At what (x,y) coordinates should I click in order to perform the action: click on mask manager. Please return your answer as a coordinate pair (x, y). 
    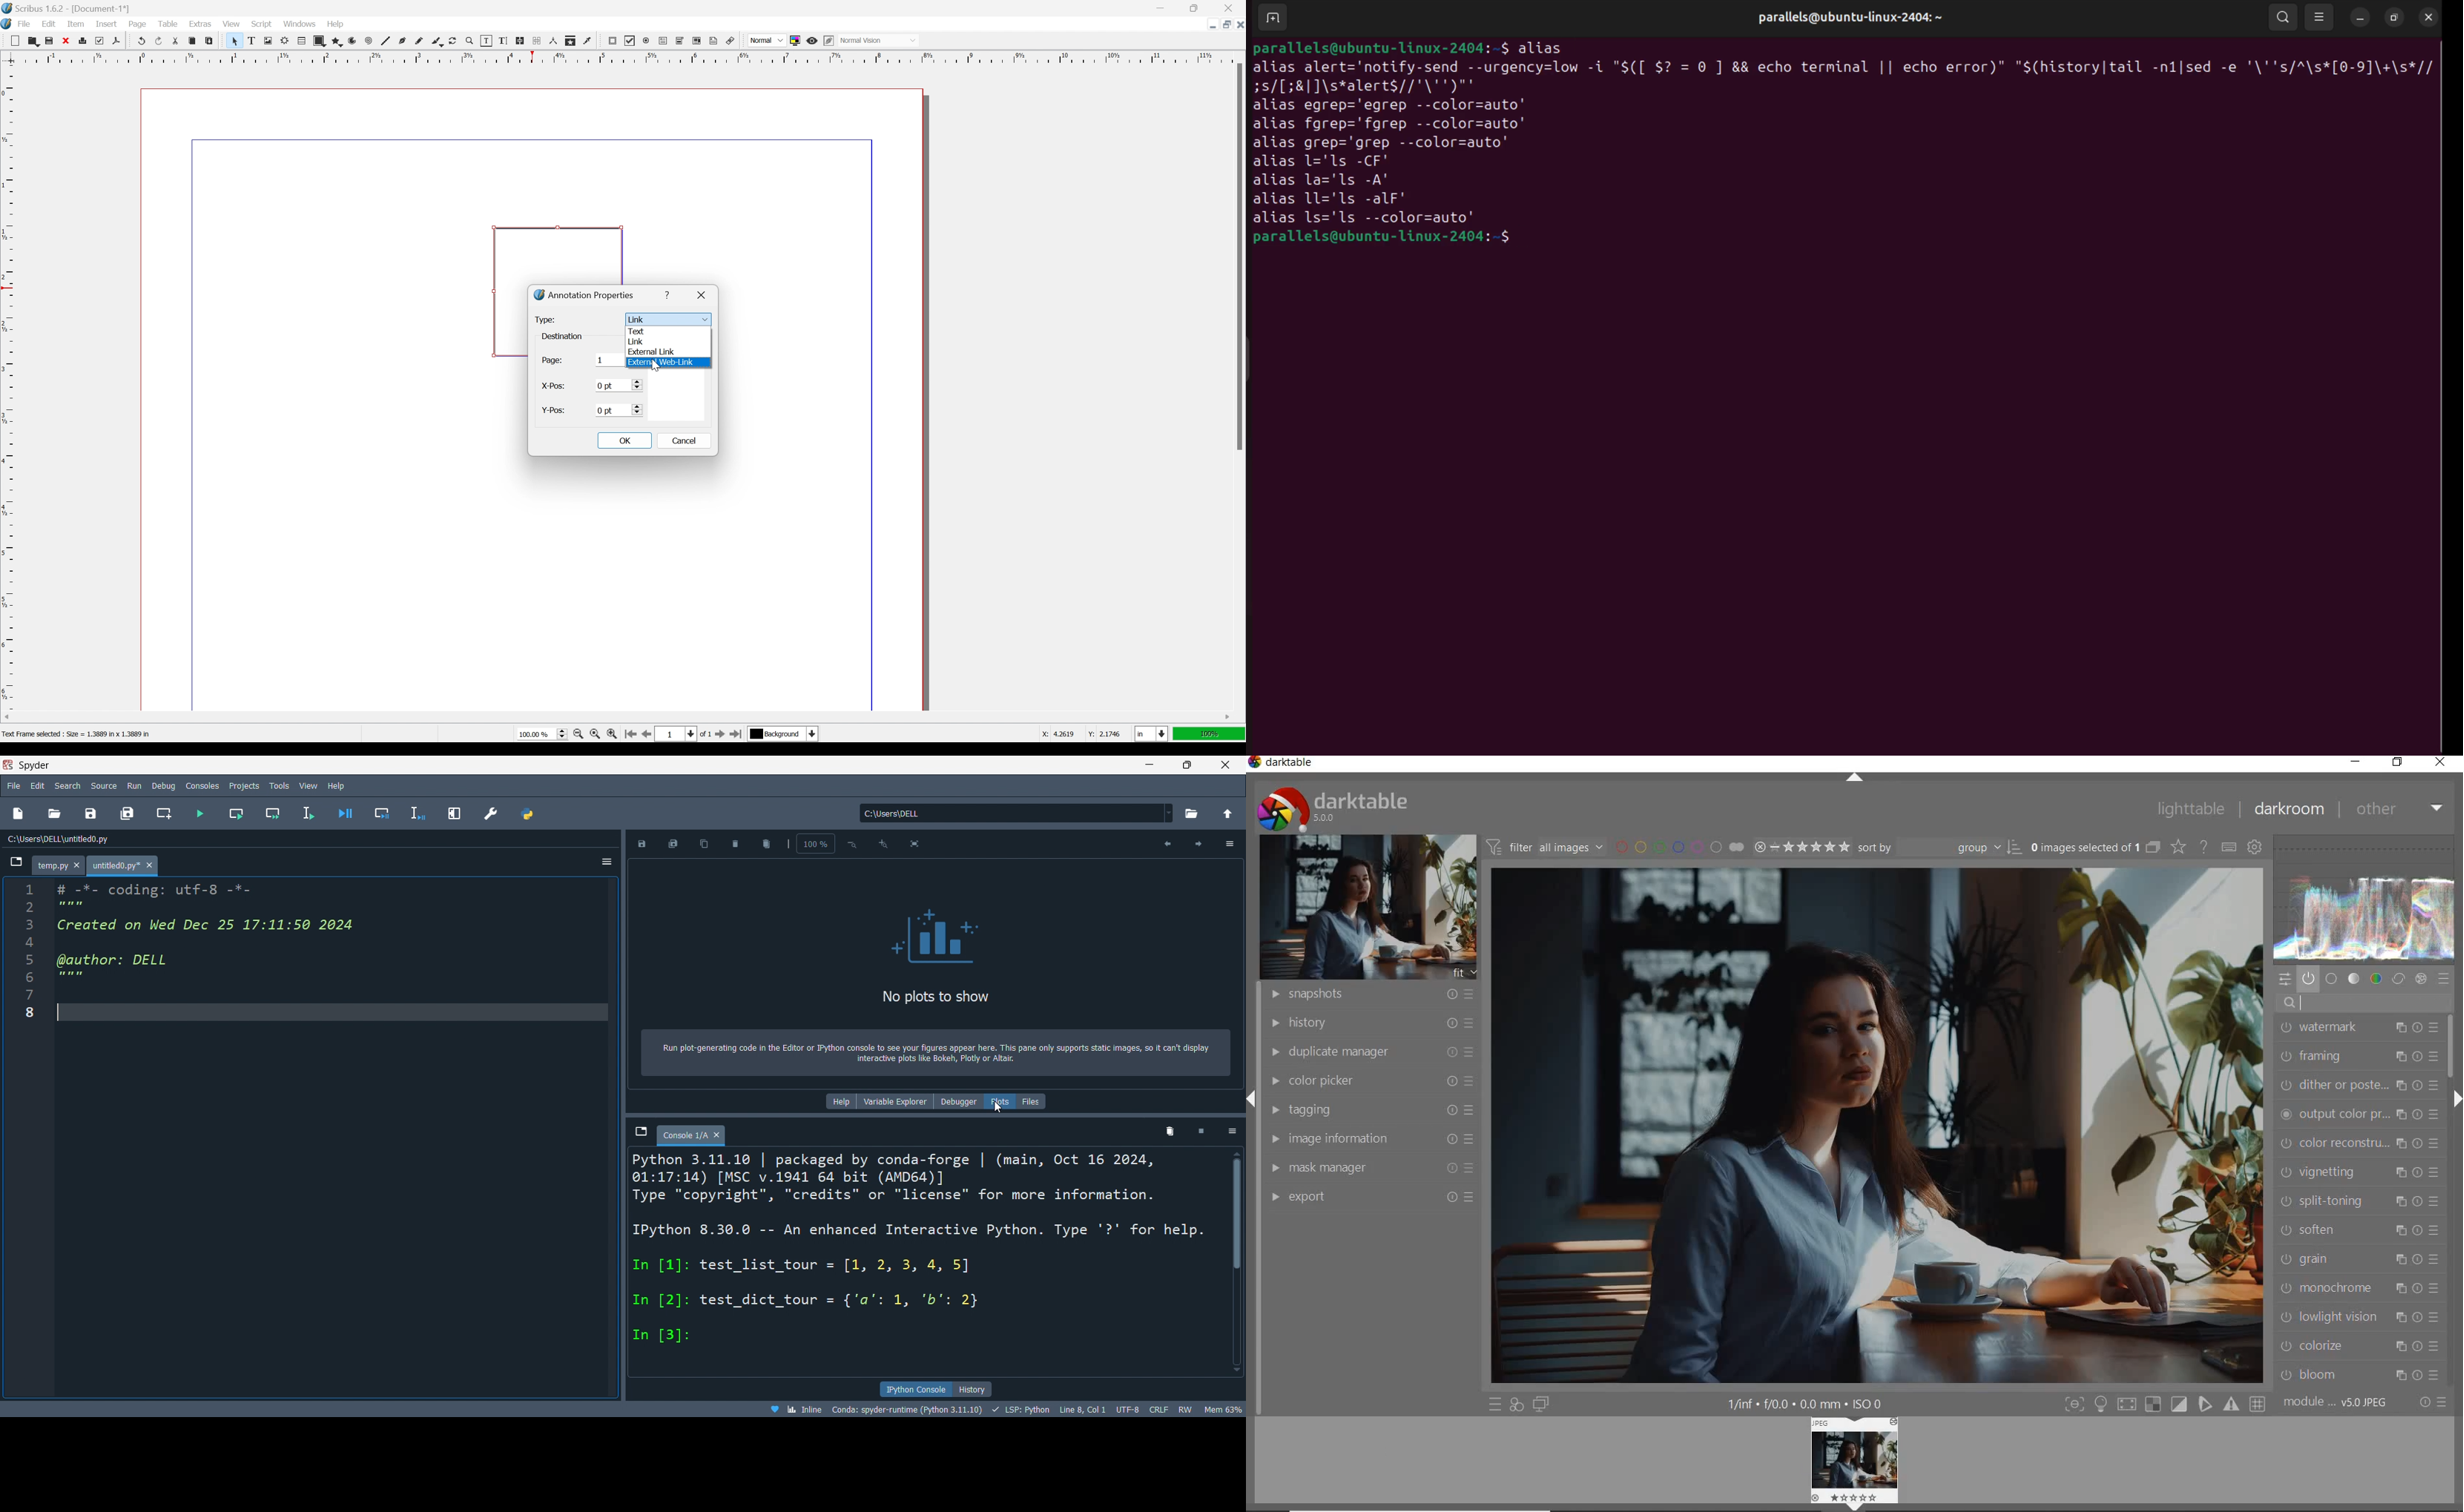
    Looking at the image, I should click on (1371, 1169).